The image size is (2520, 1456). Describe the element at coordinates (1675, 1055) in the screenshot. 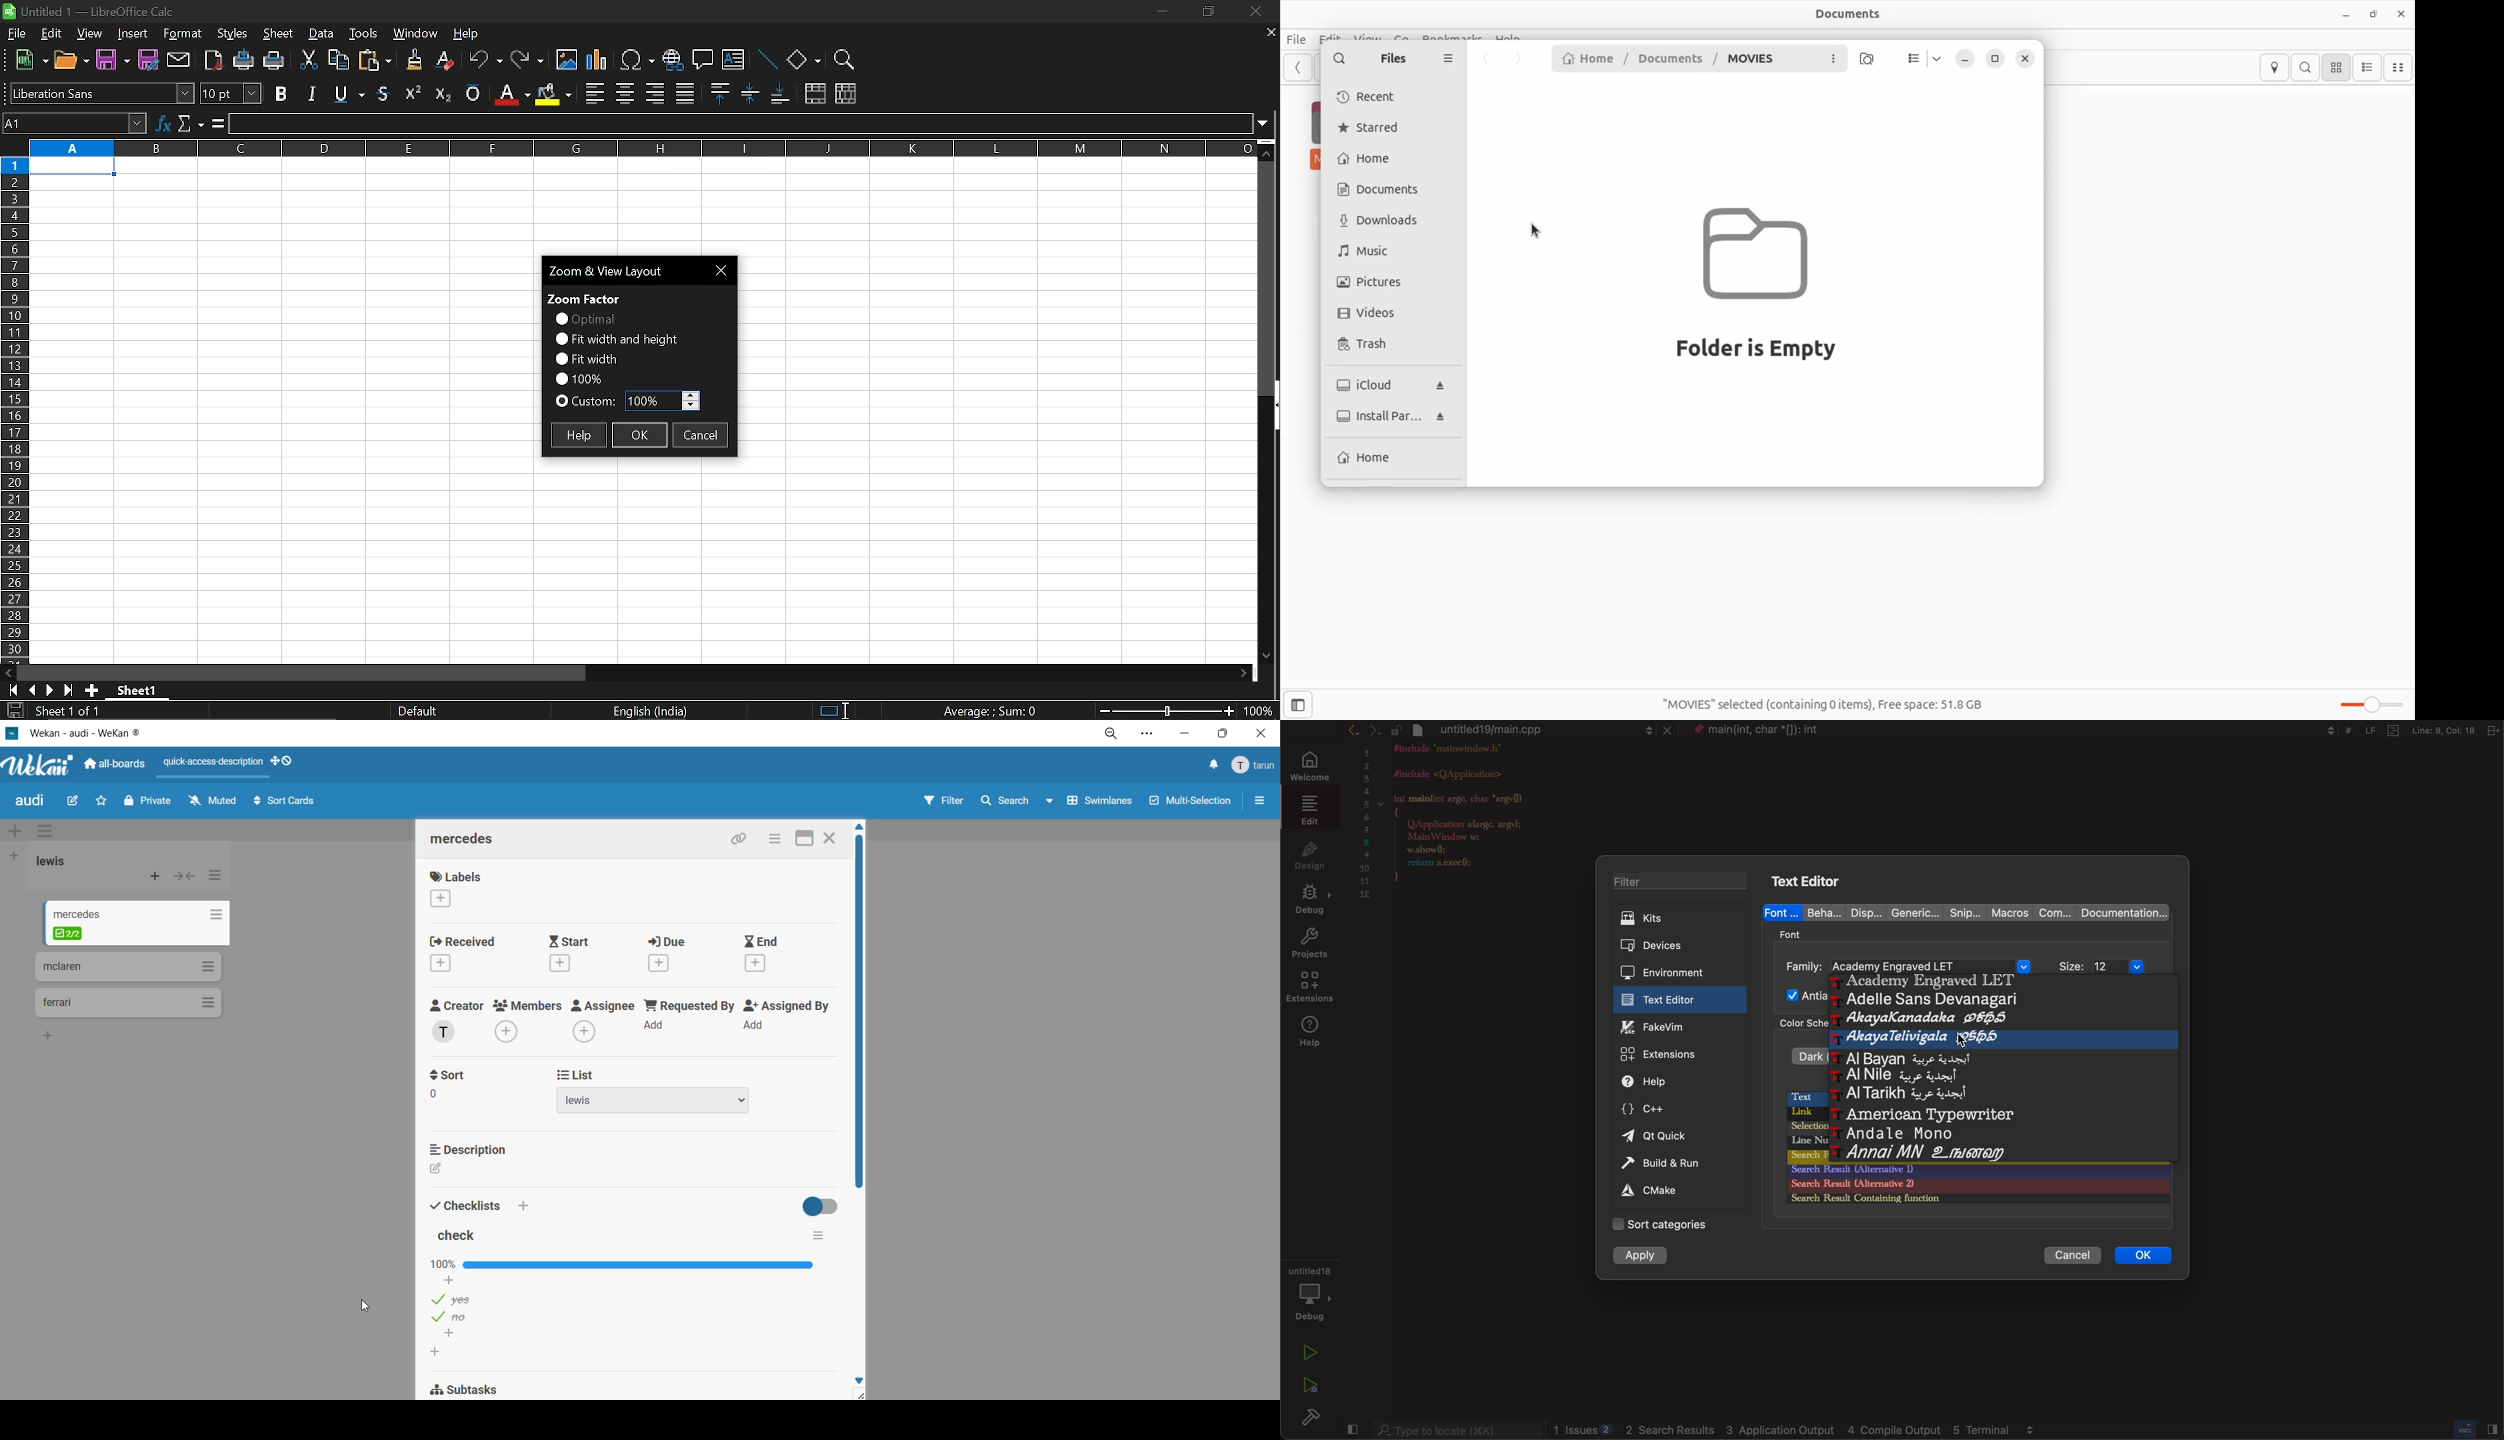

I see `extensions` at that location.